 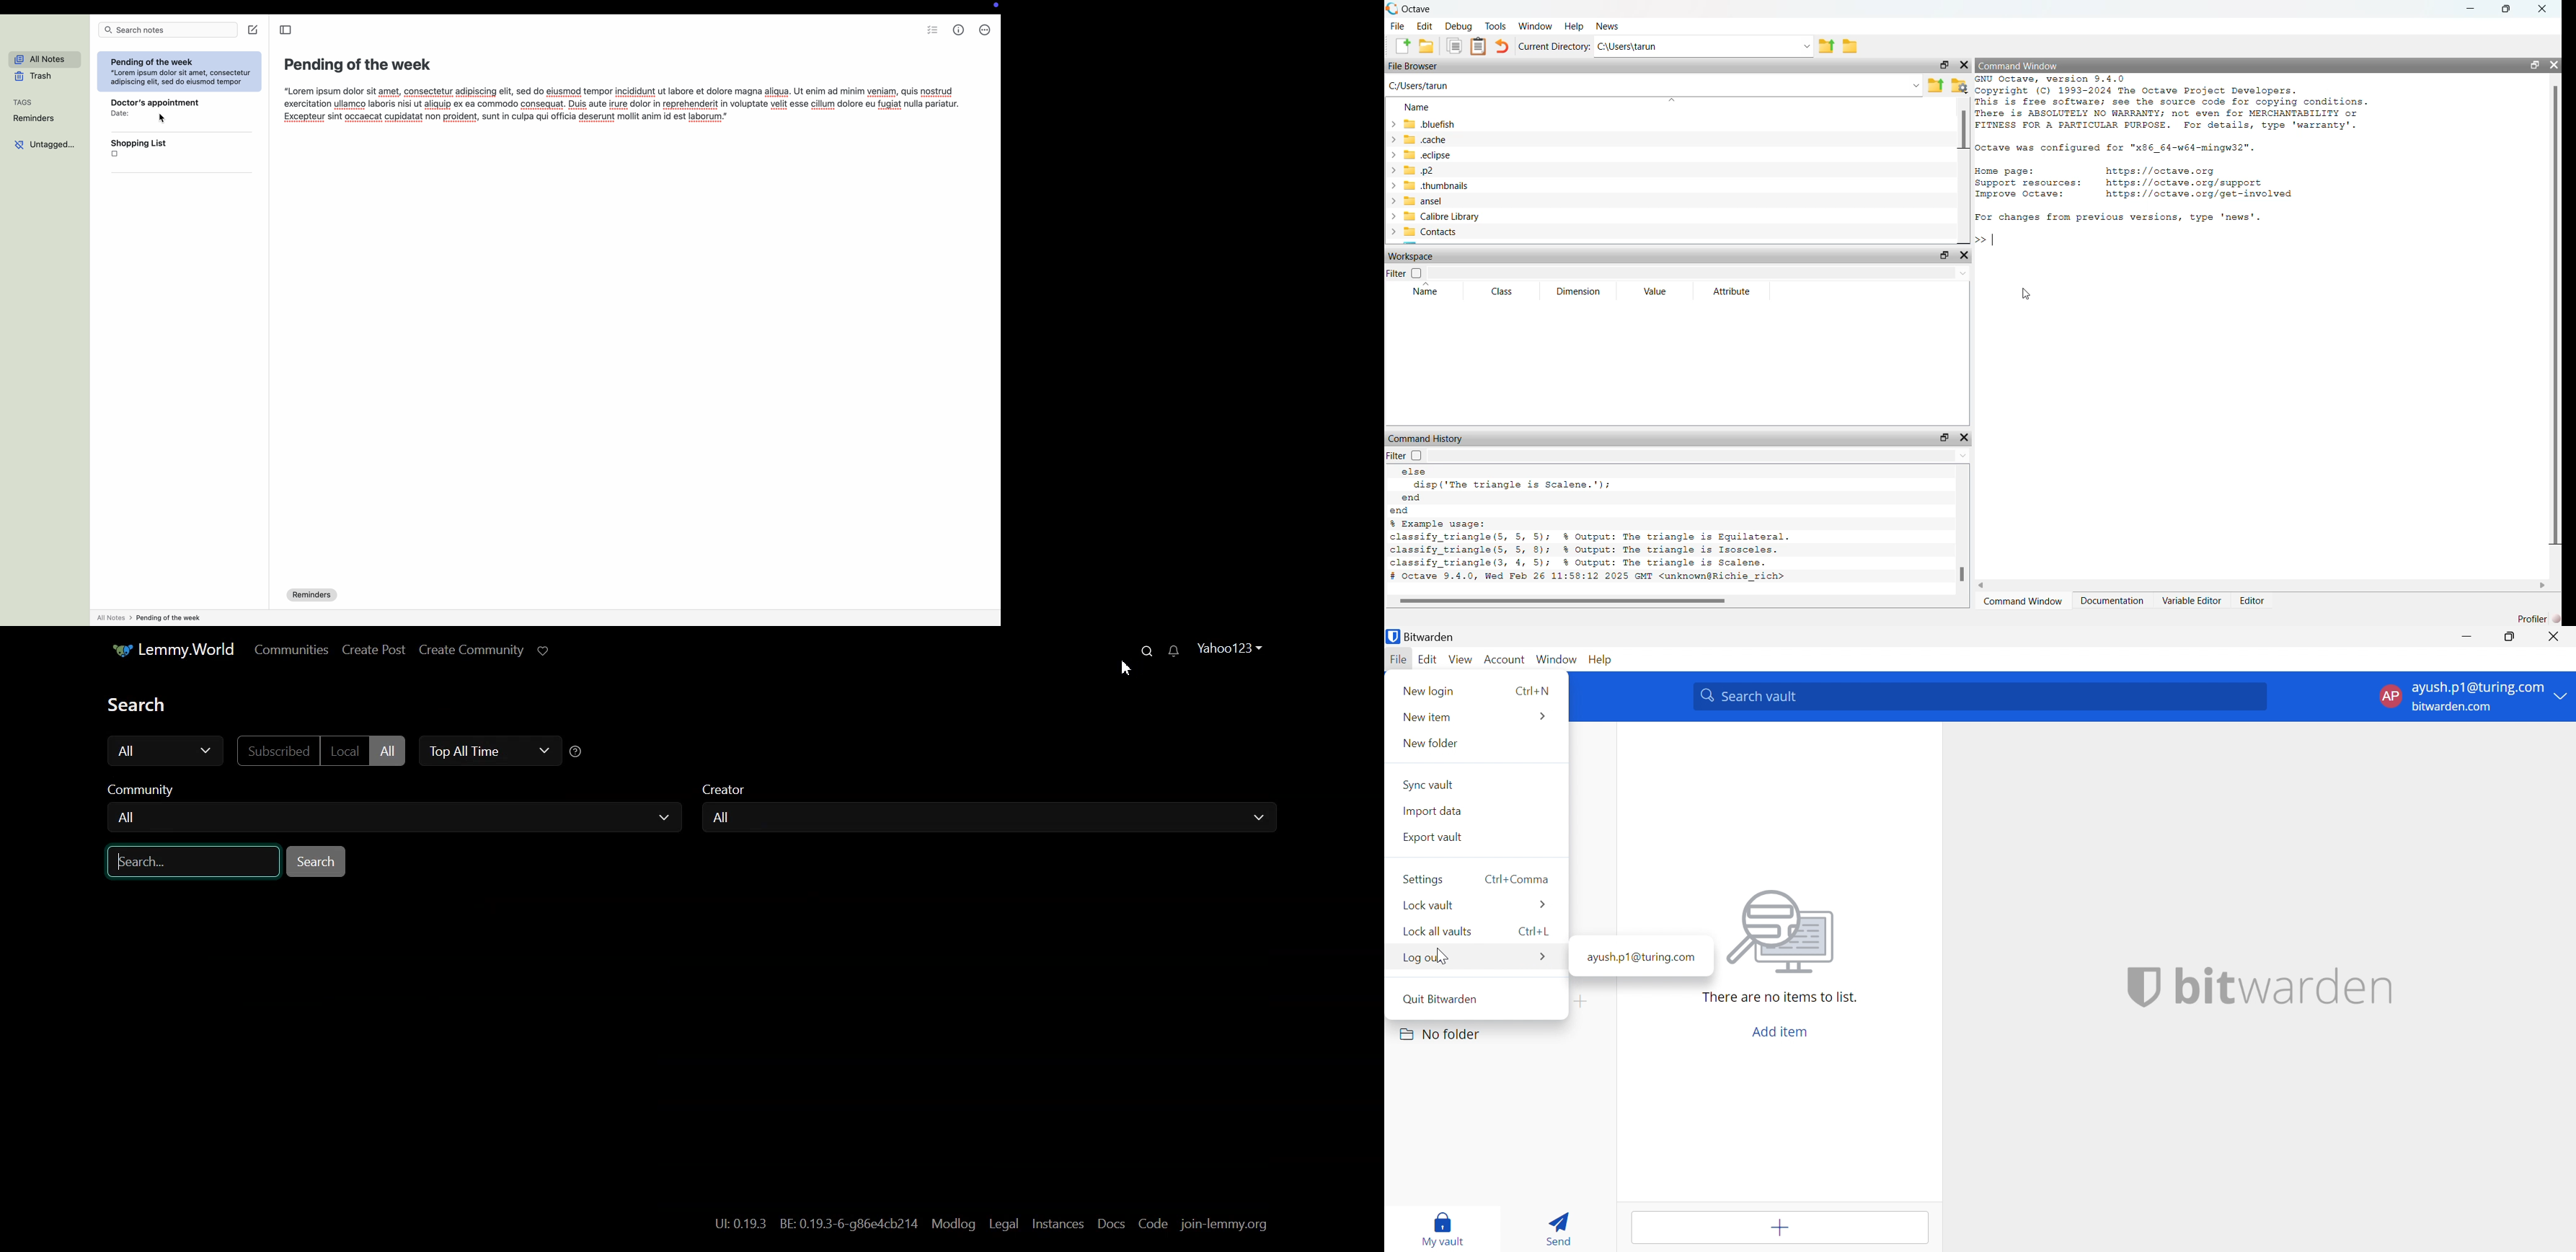 I want to click on untagged, so click(x=44, y=146).